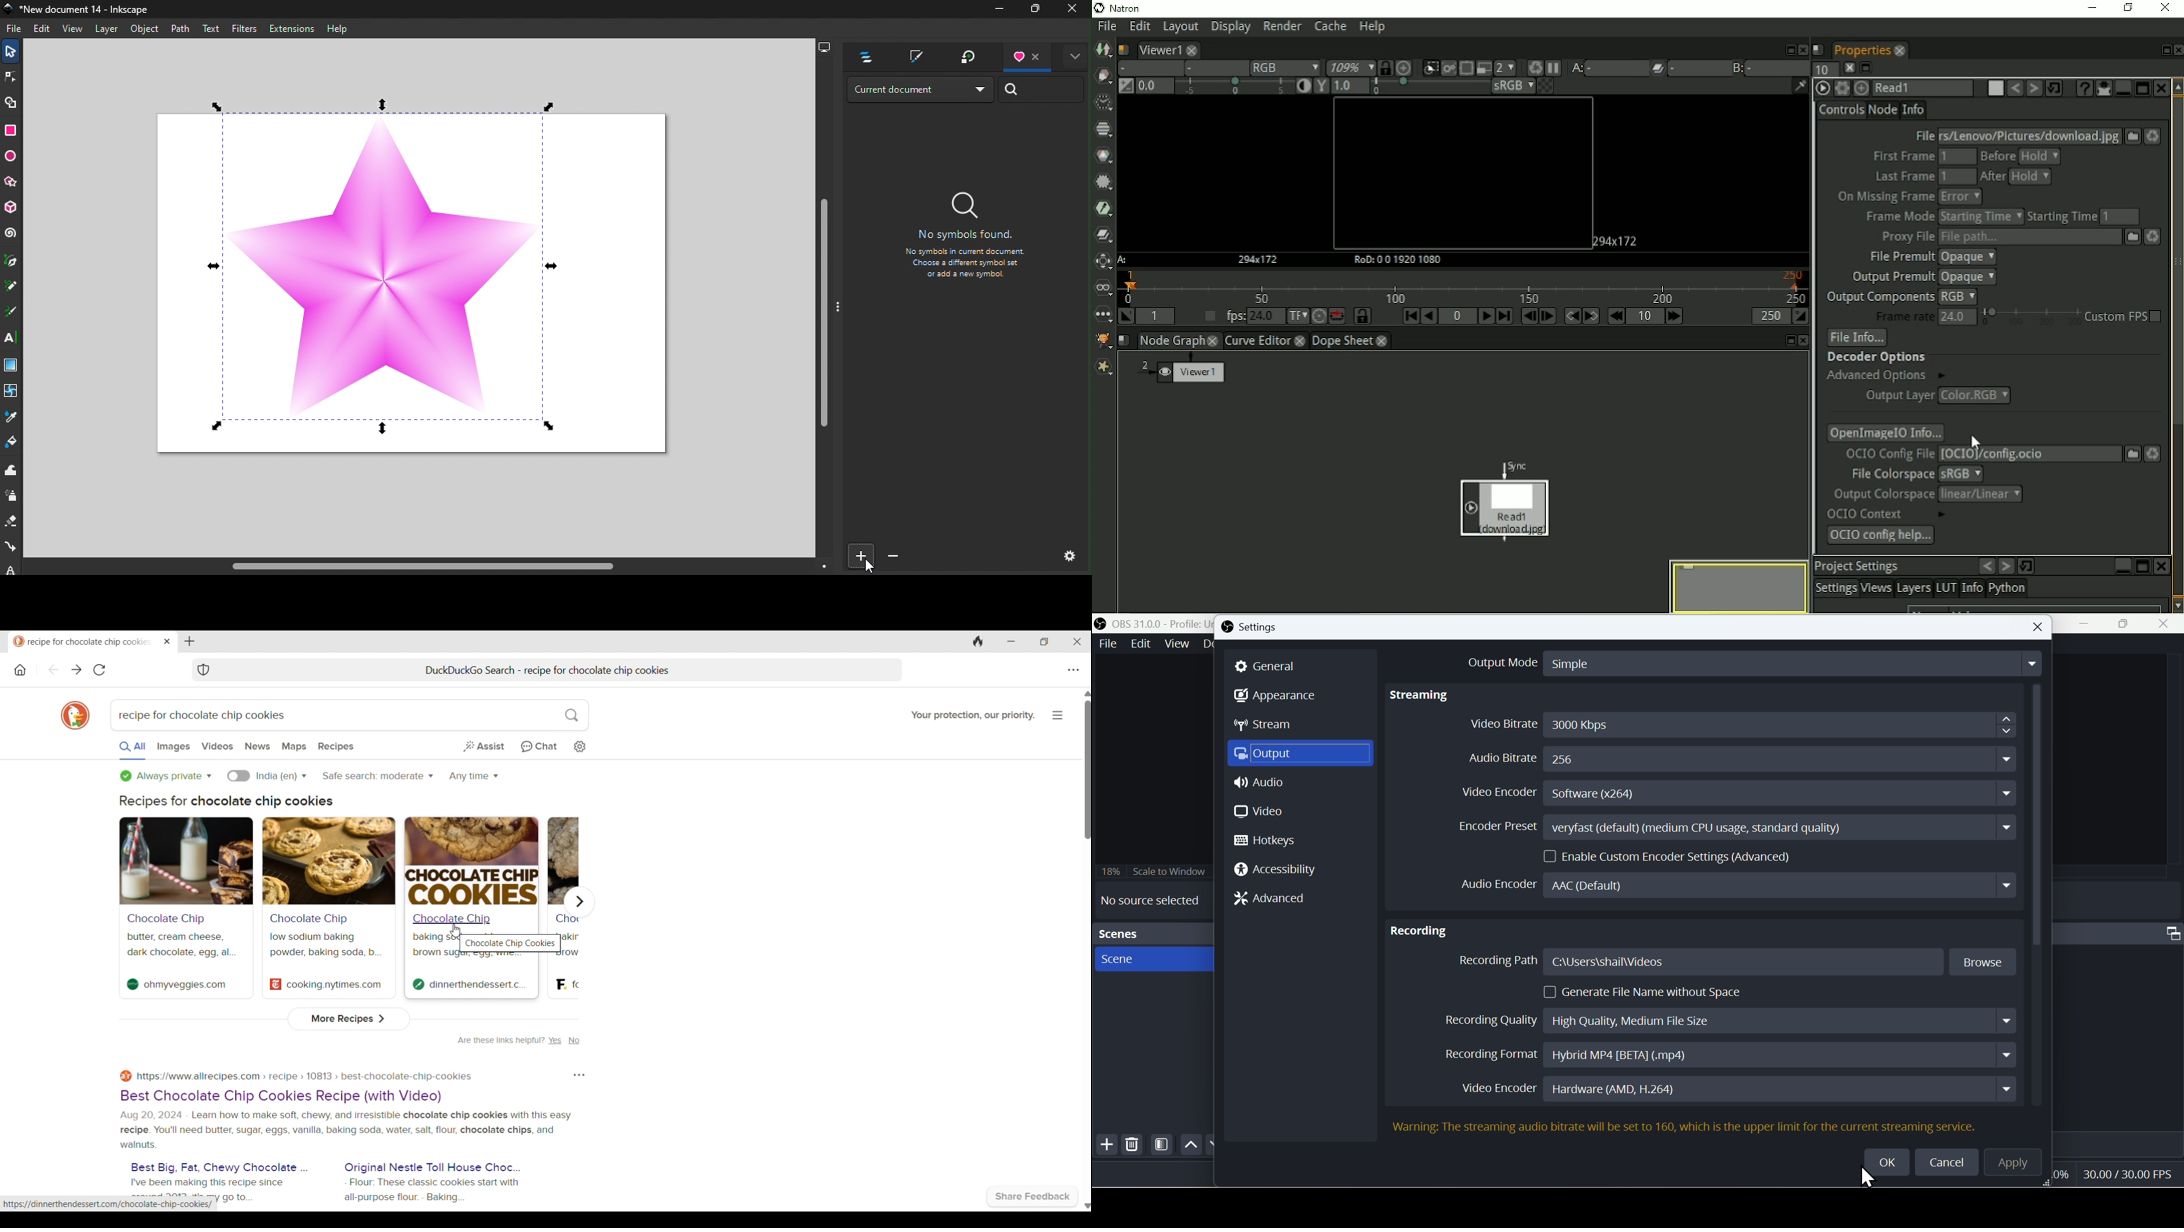 The height and width of the screenshot is (1232, 2184). I want to click on Recording, so click(1419, 927).